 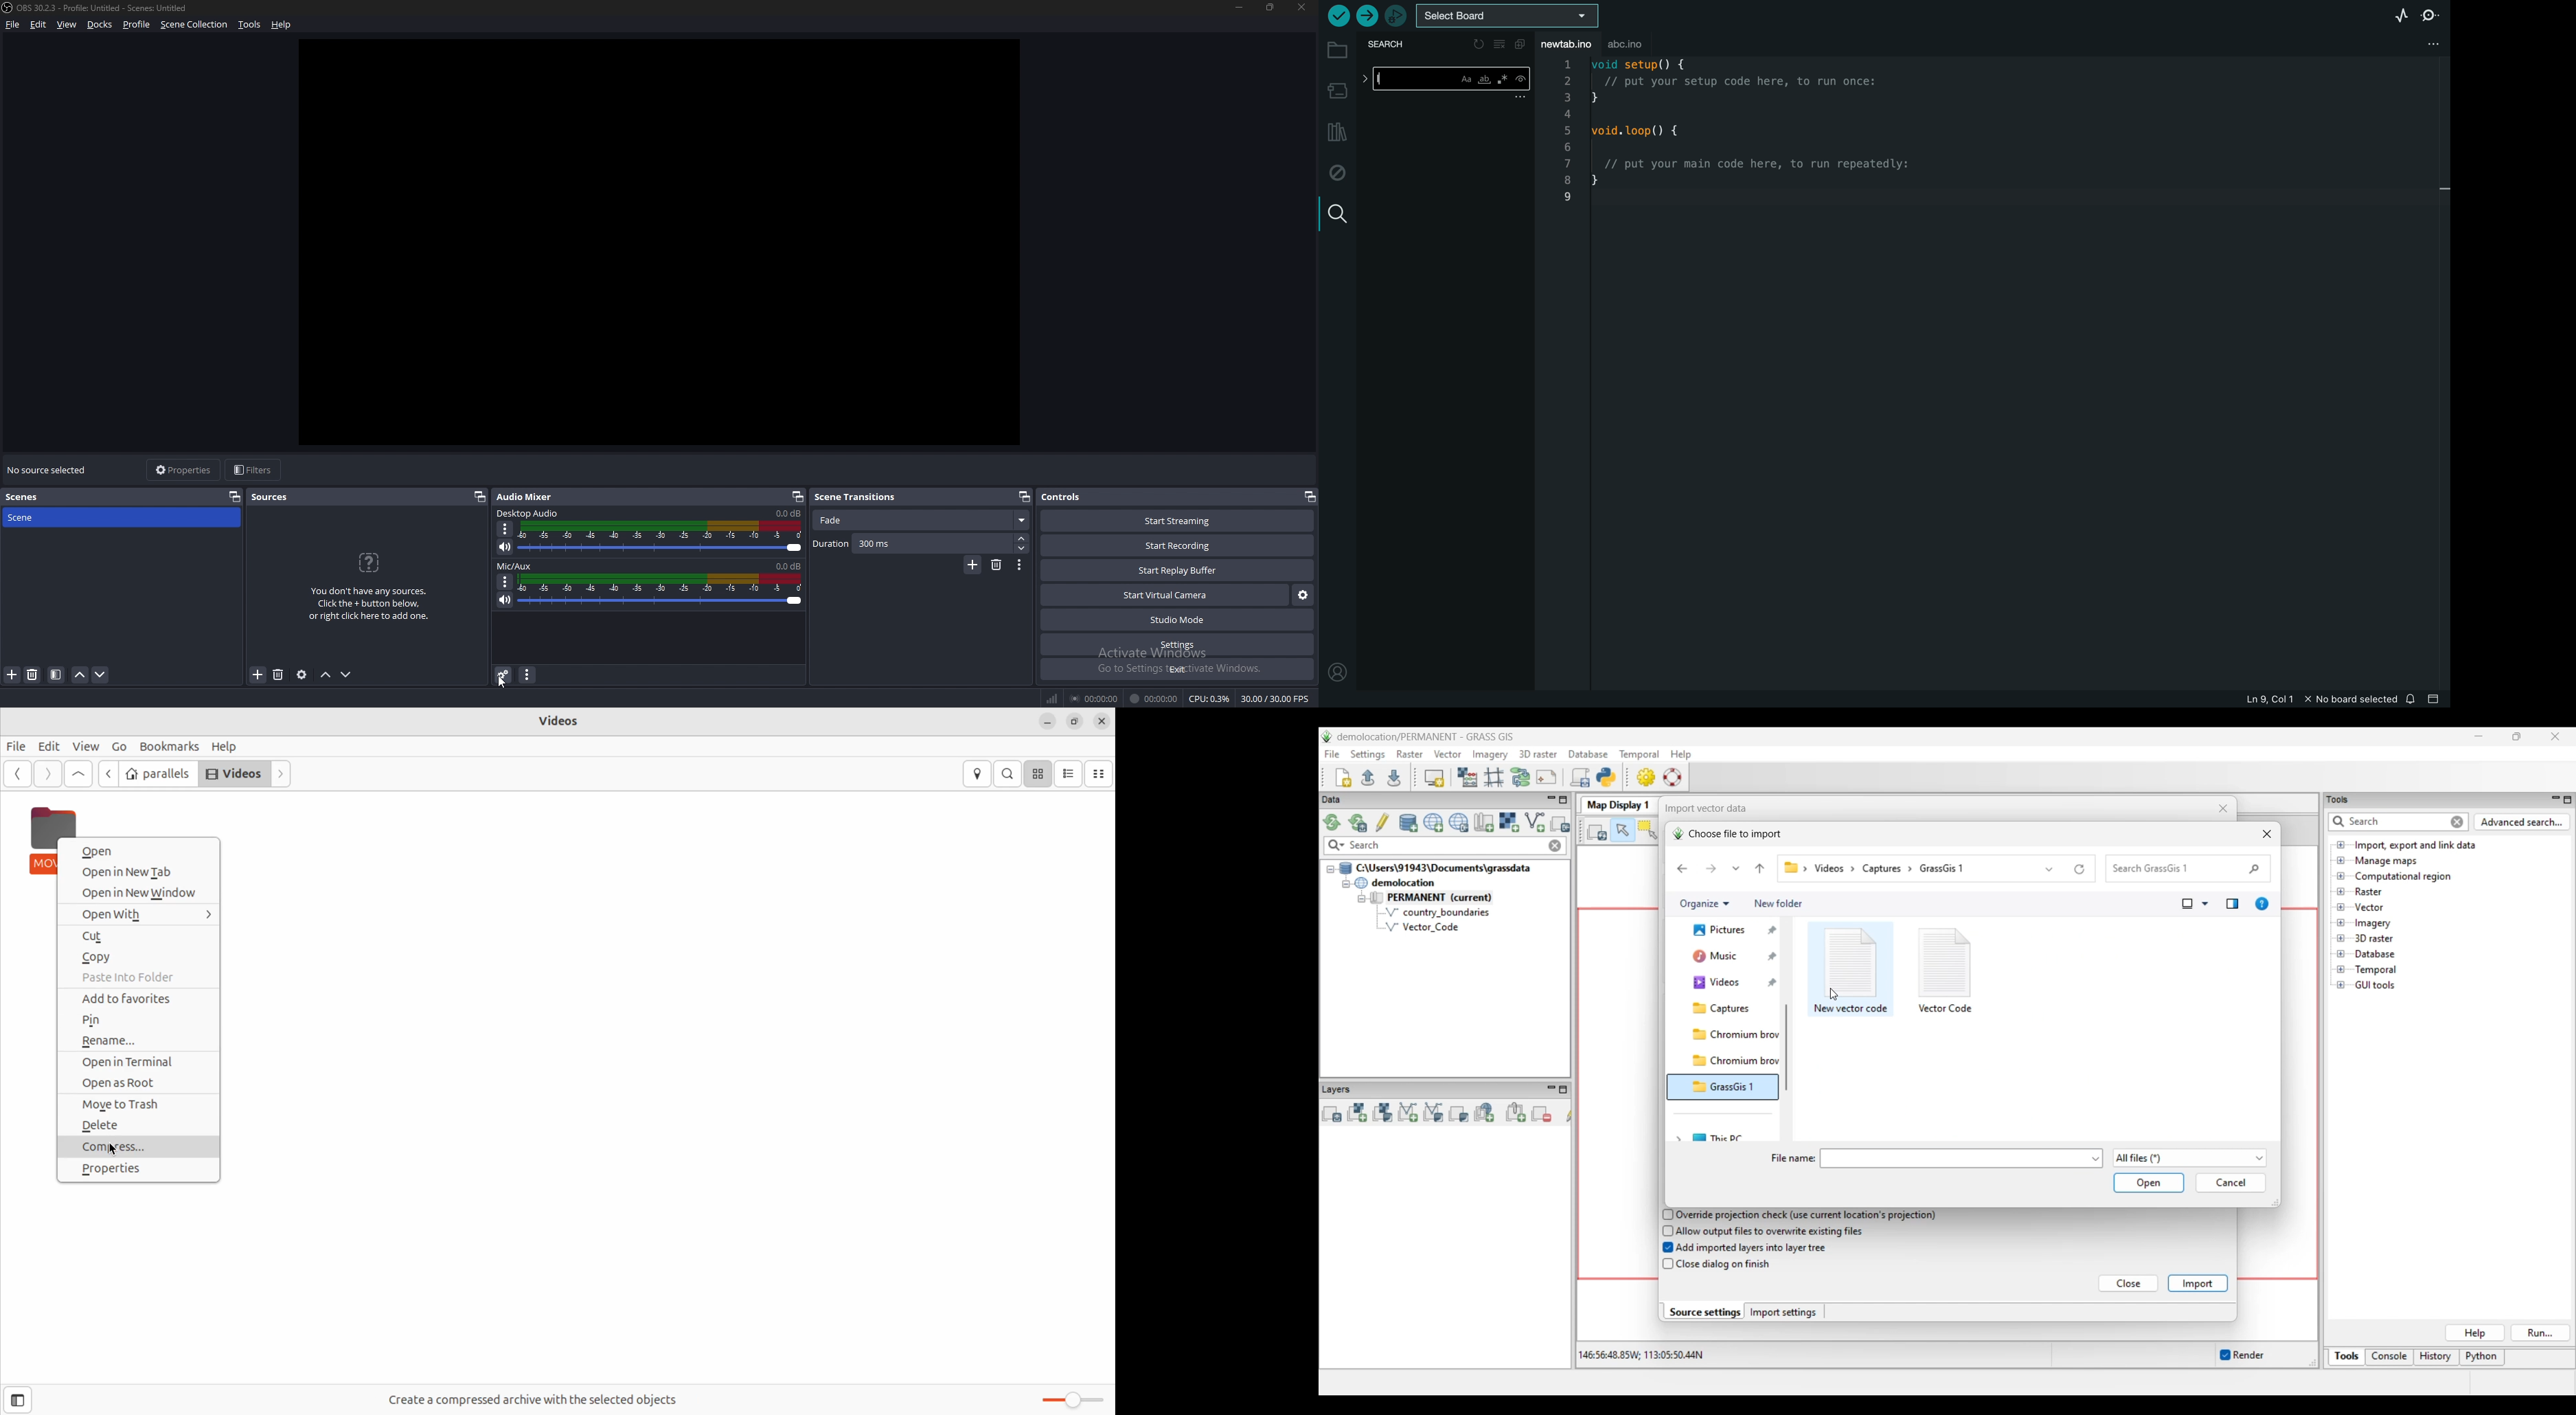 I want to click on start replay buffer, so click(x=1178, y=570).